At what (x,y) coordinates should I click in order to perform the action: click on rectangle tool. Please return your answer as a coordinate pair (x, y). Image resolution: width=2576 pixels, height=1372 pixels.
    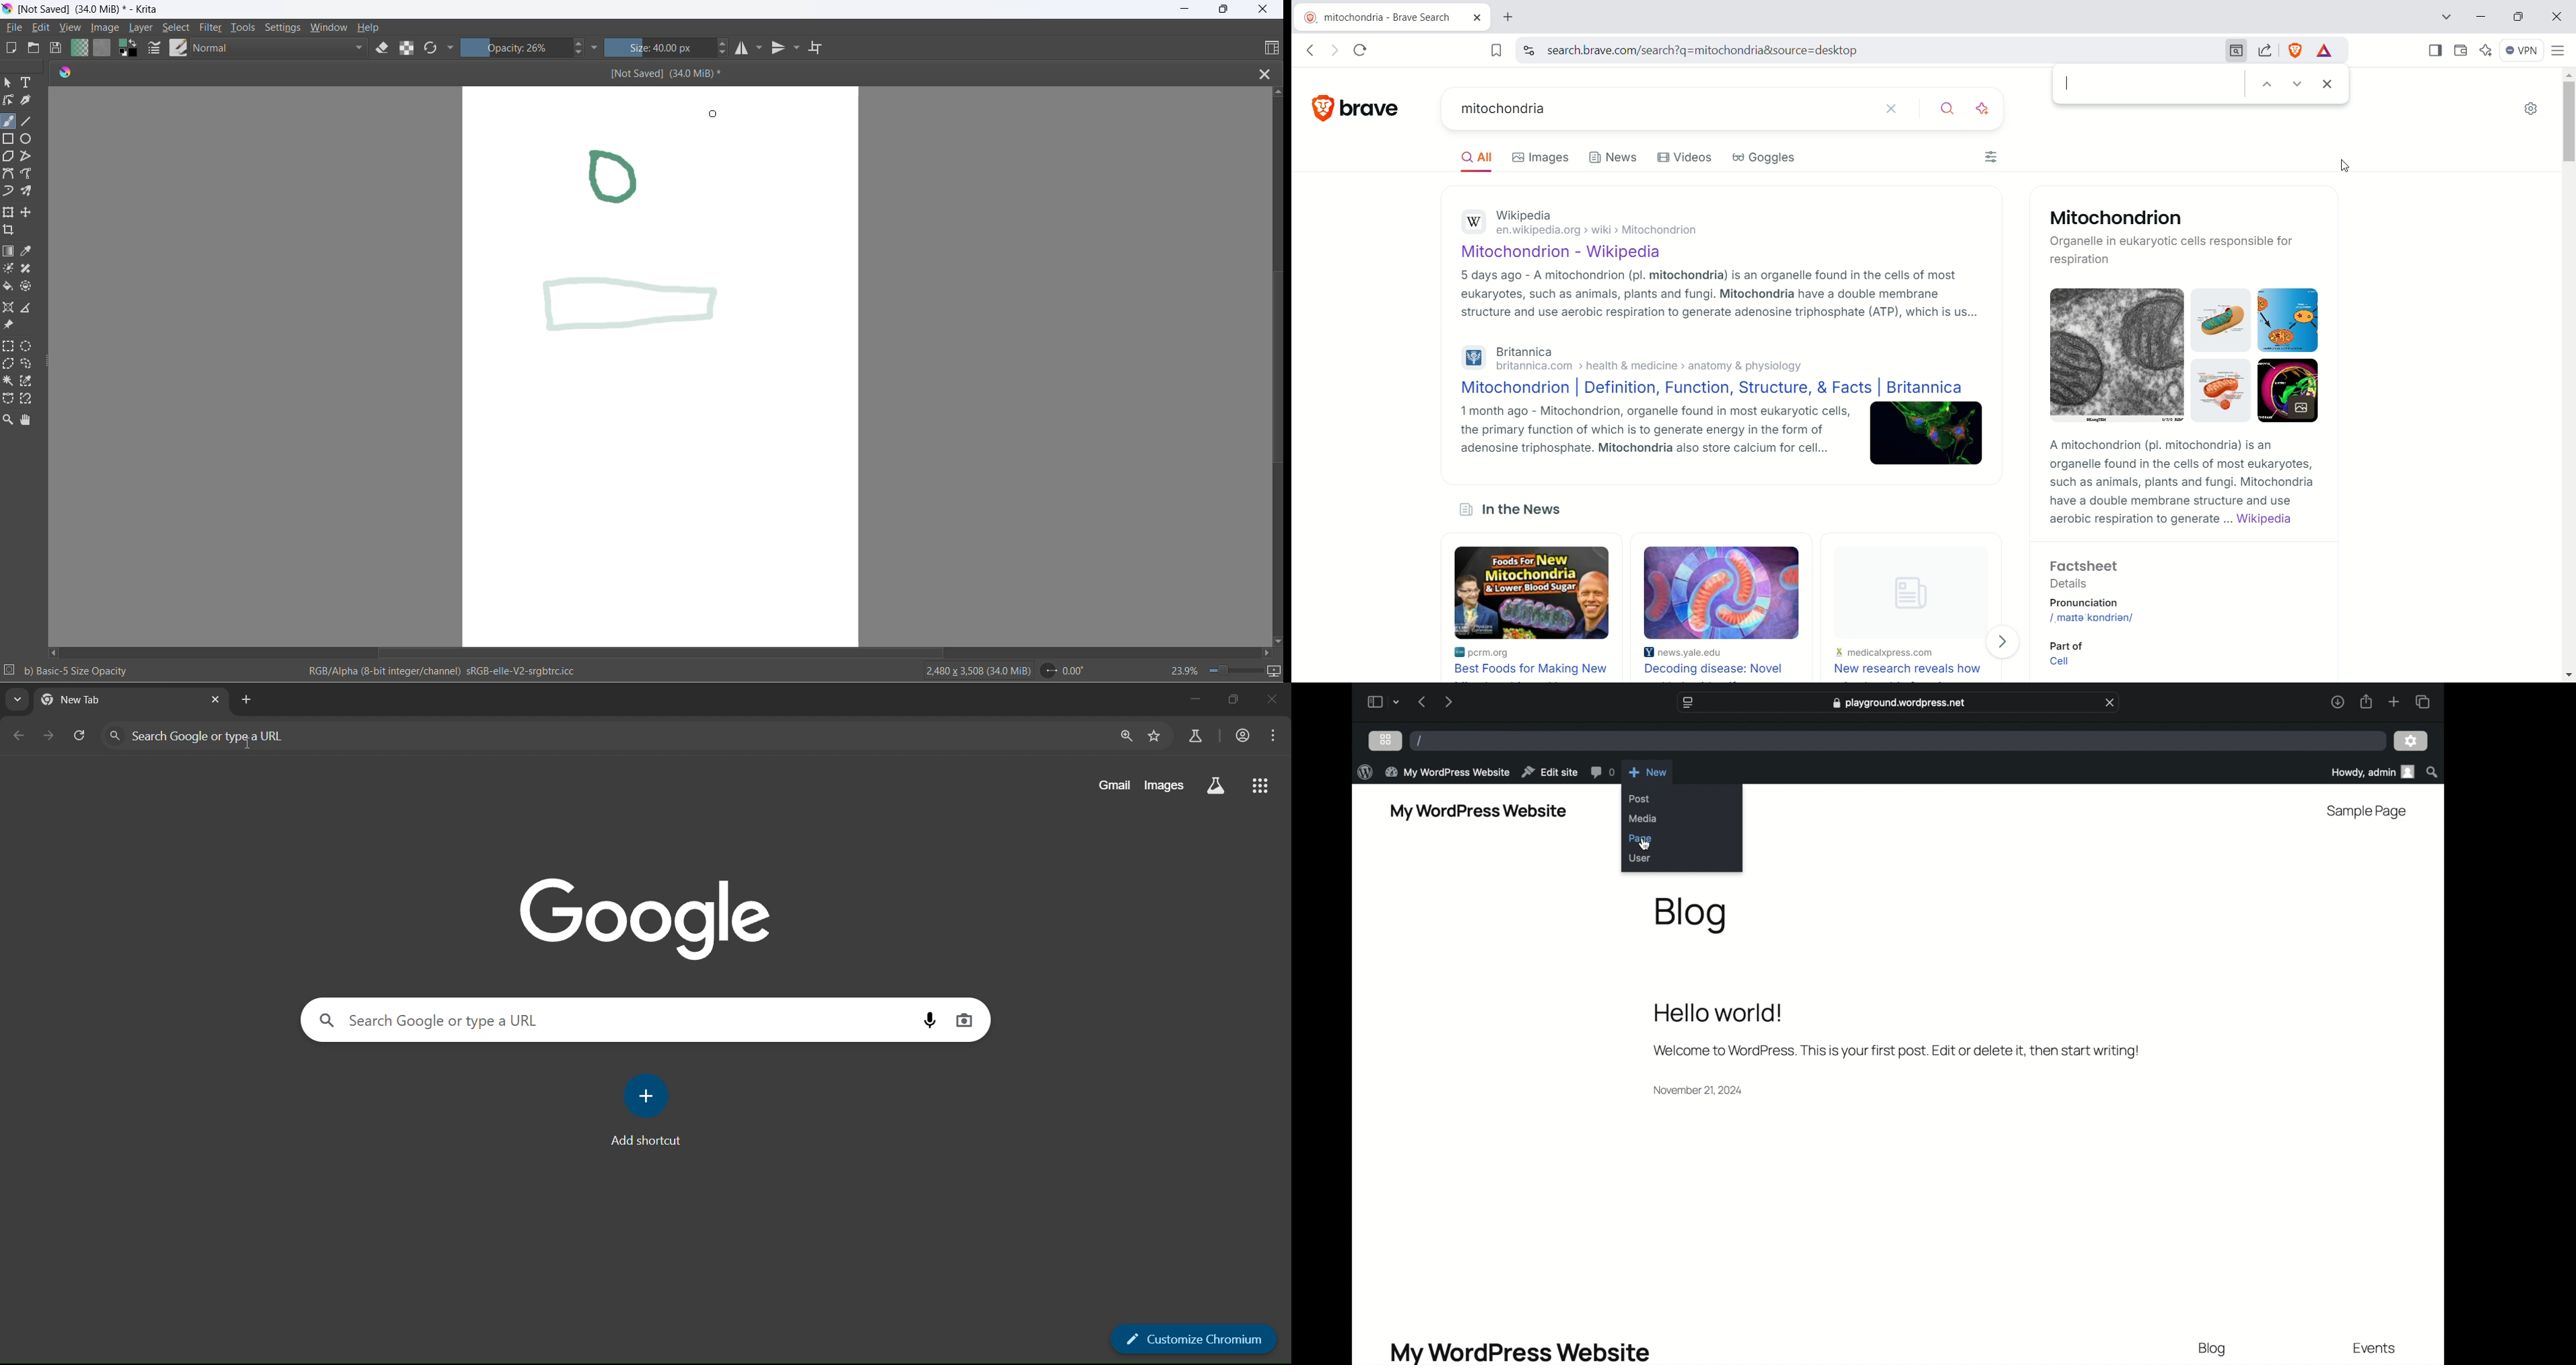
    Looking at the image, I should click on (11, 139).